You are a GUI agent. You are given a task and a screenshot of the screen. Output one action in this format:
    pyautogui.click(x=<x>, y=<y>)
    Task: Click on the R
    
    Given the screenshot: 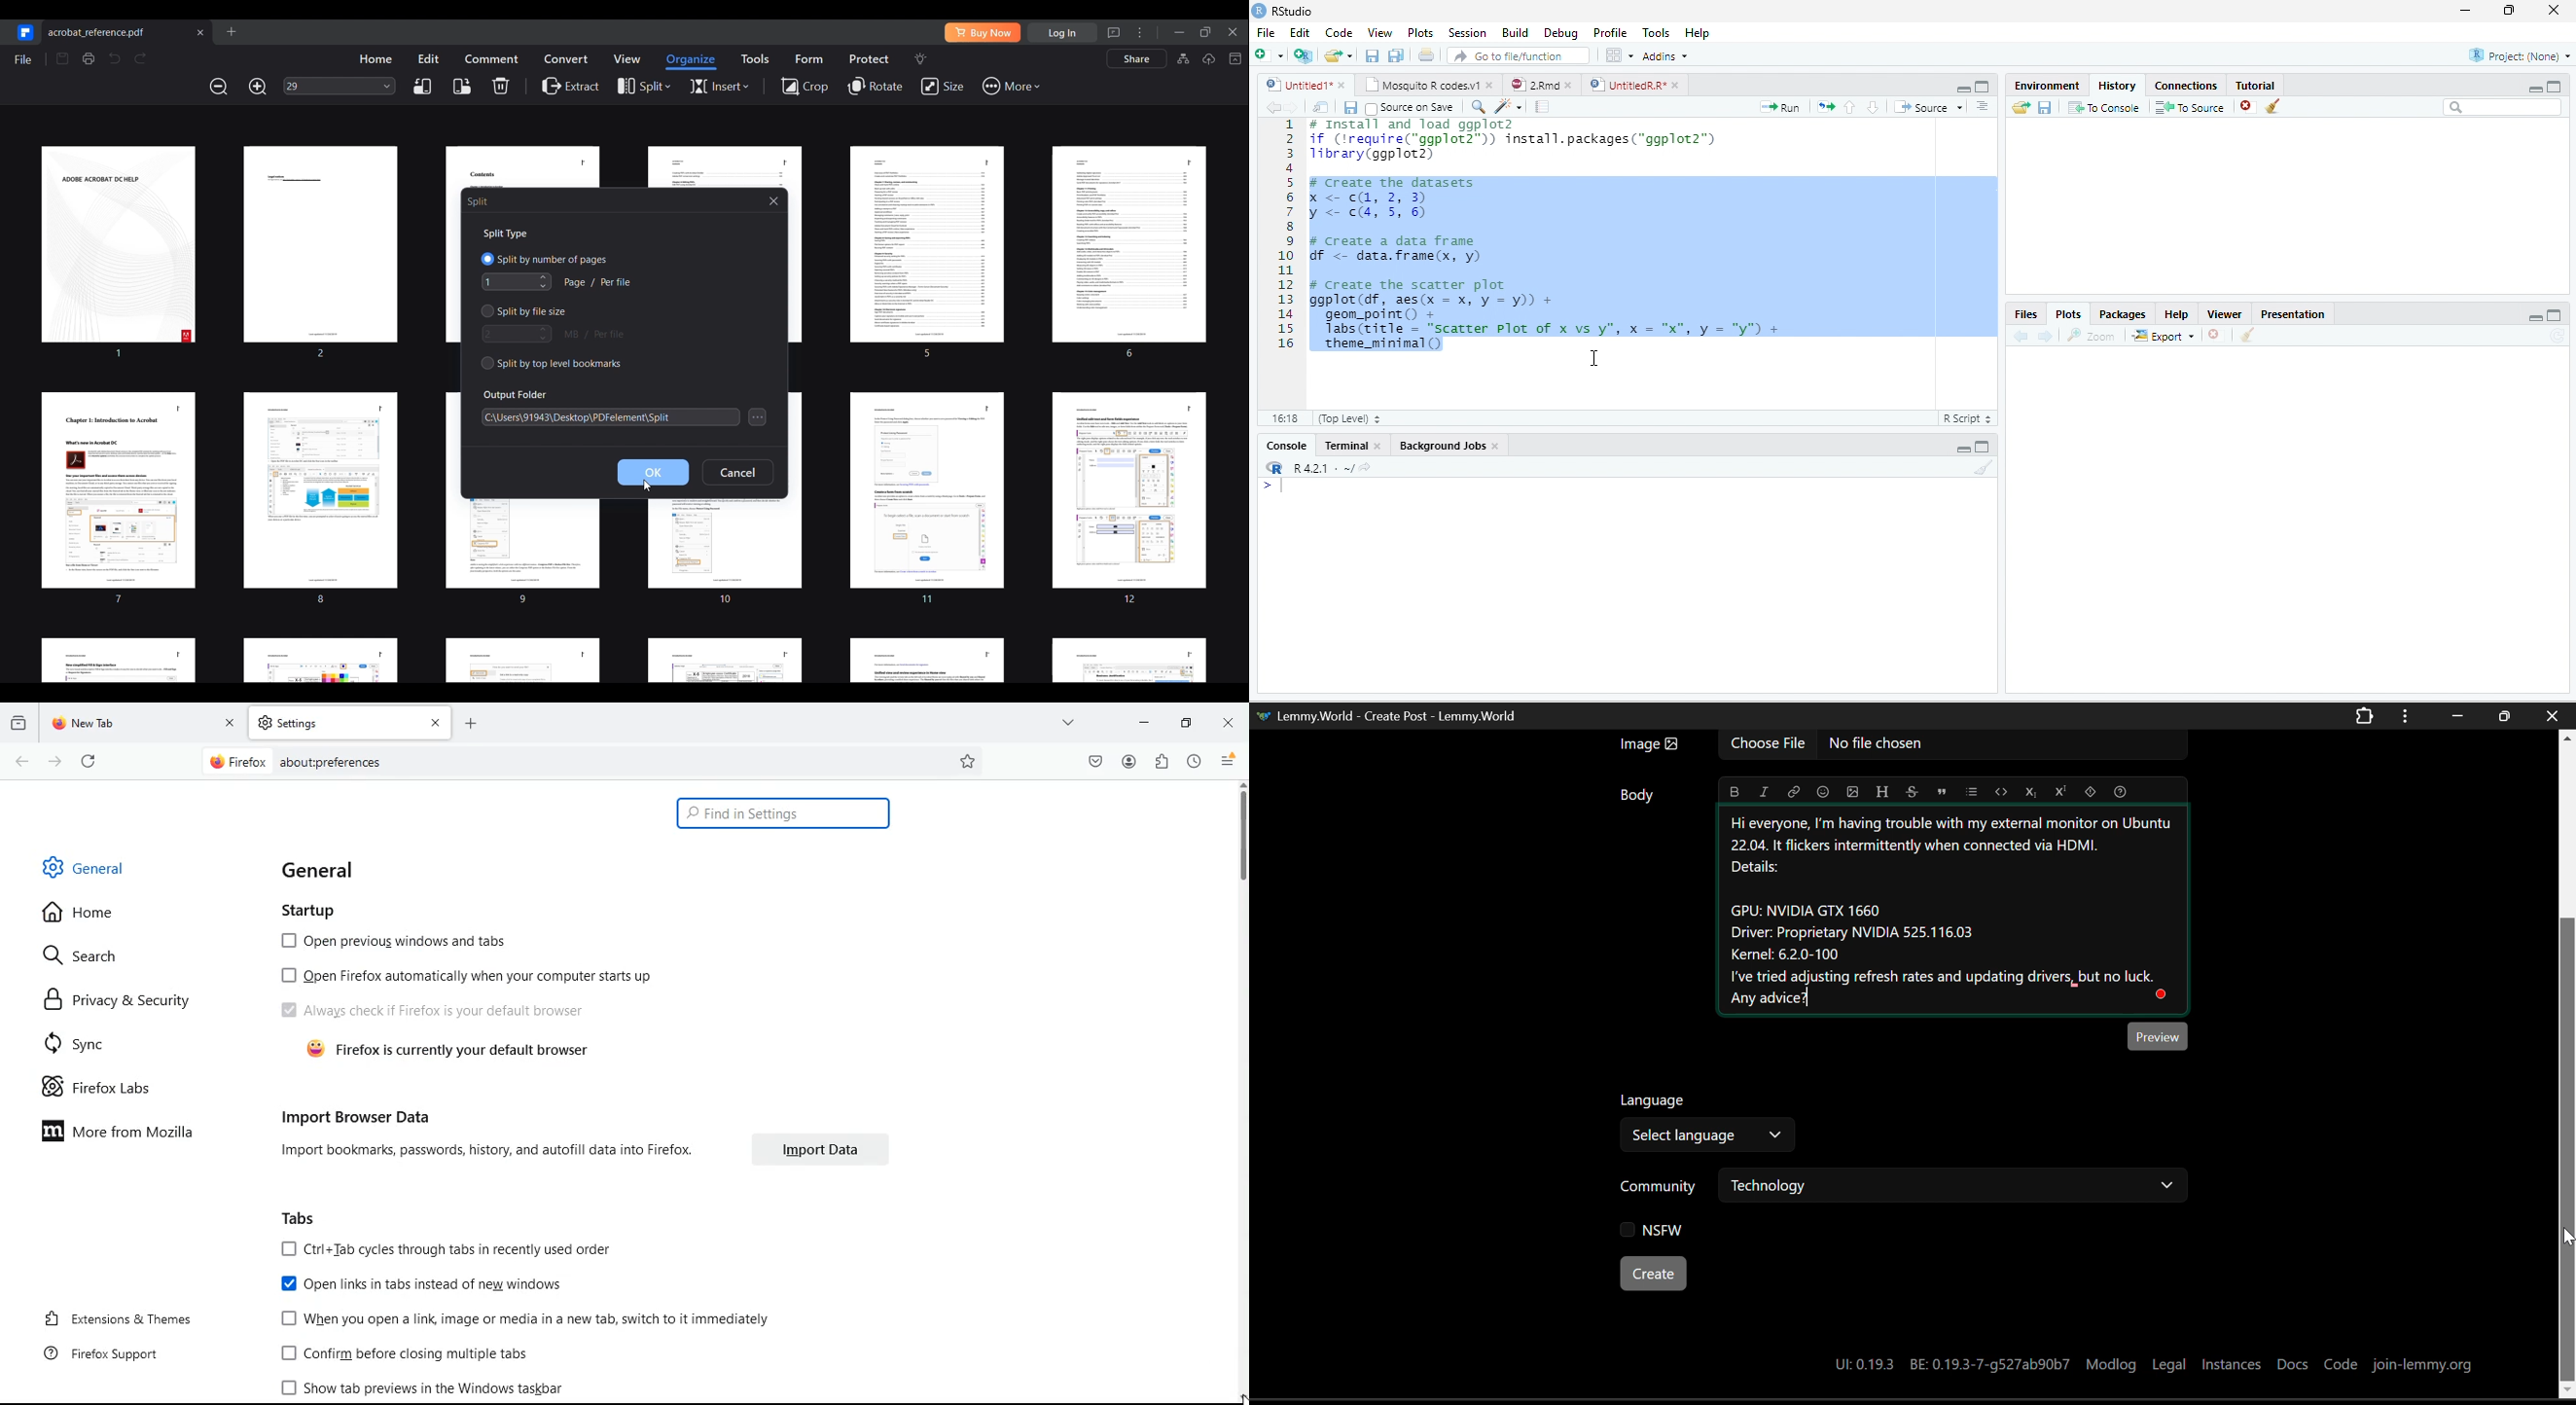 What is the action you would take?
    pyautogui.click(x=1273, y=467)
    